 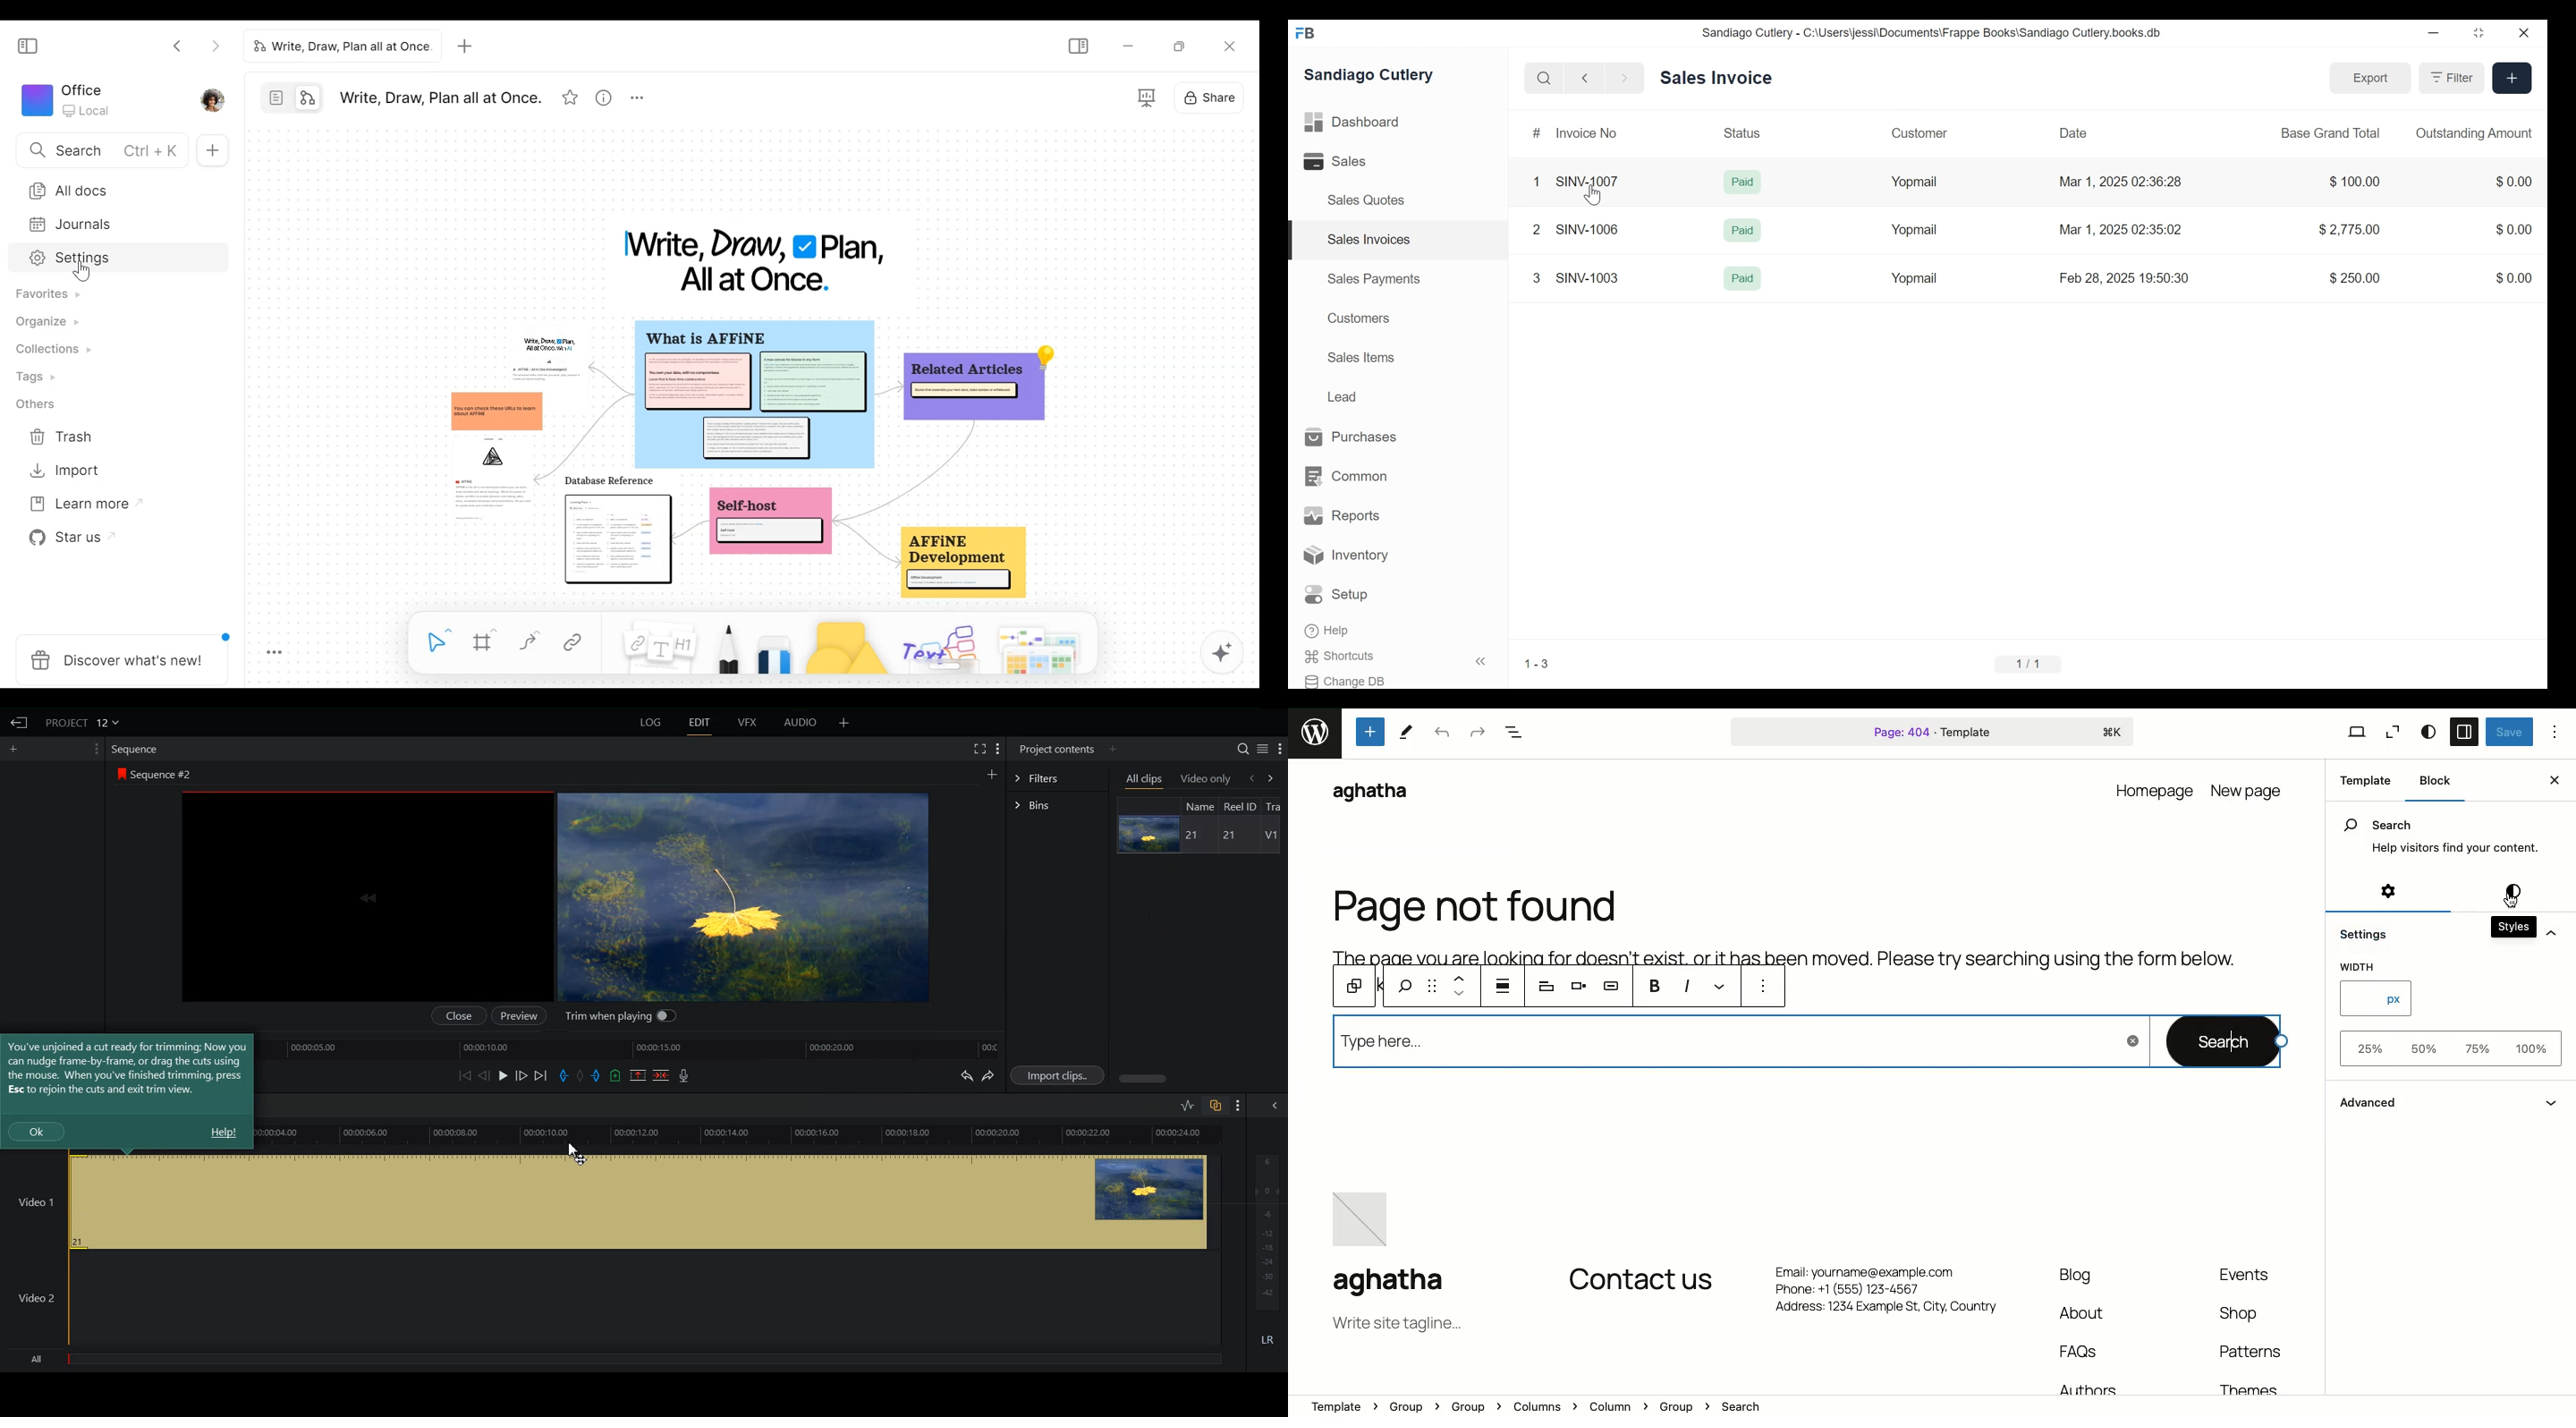 What do you see at coordinates (2394, 731) in the screenshot?
I see `Zoom out` at bounding box center [2394, 731].